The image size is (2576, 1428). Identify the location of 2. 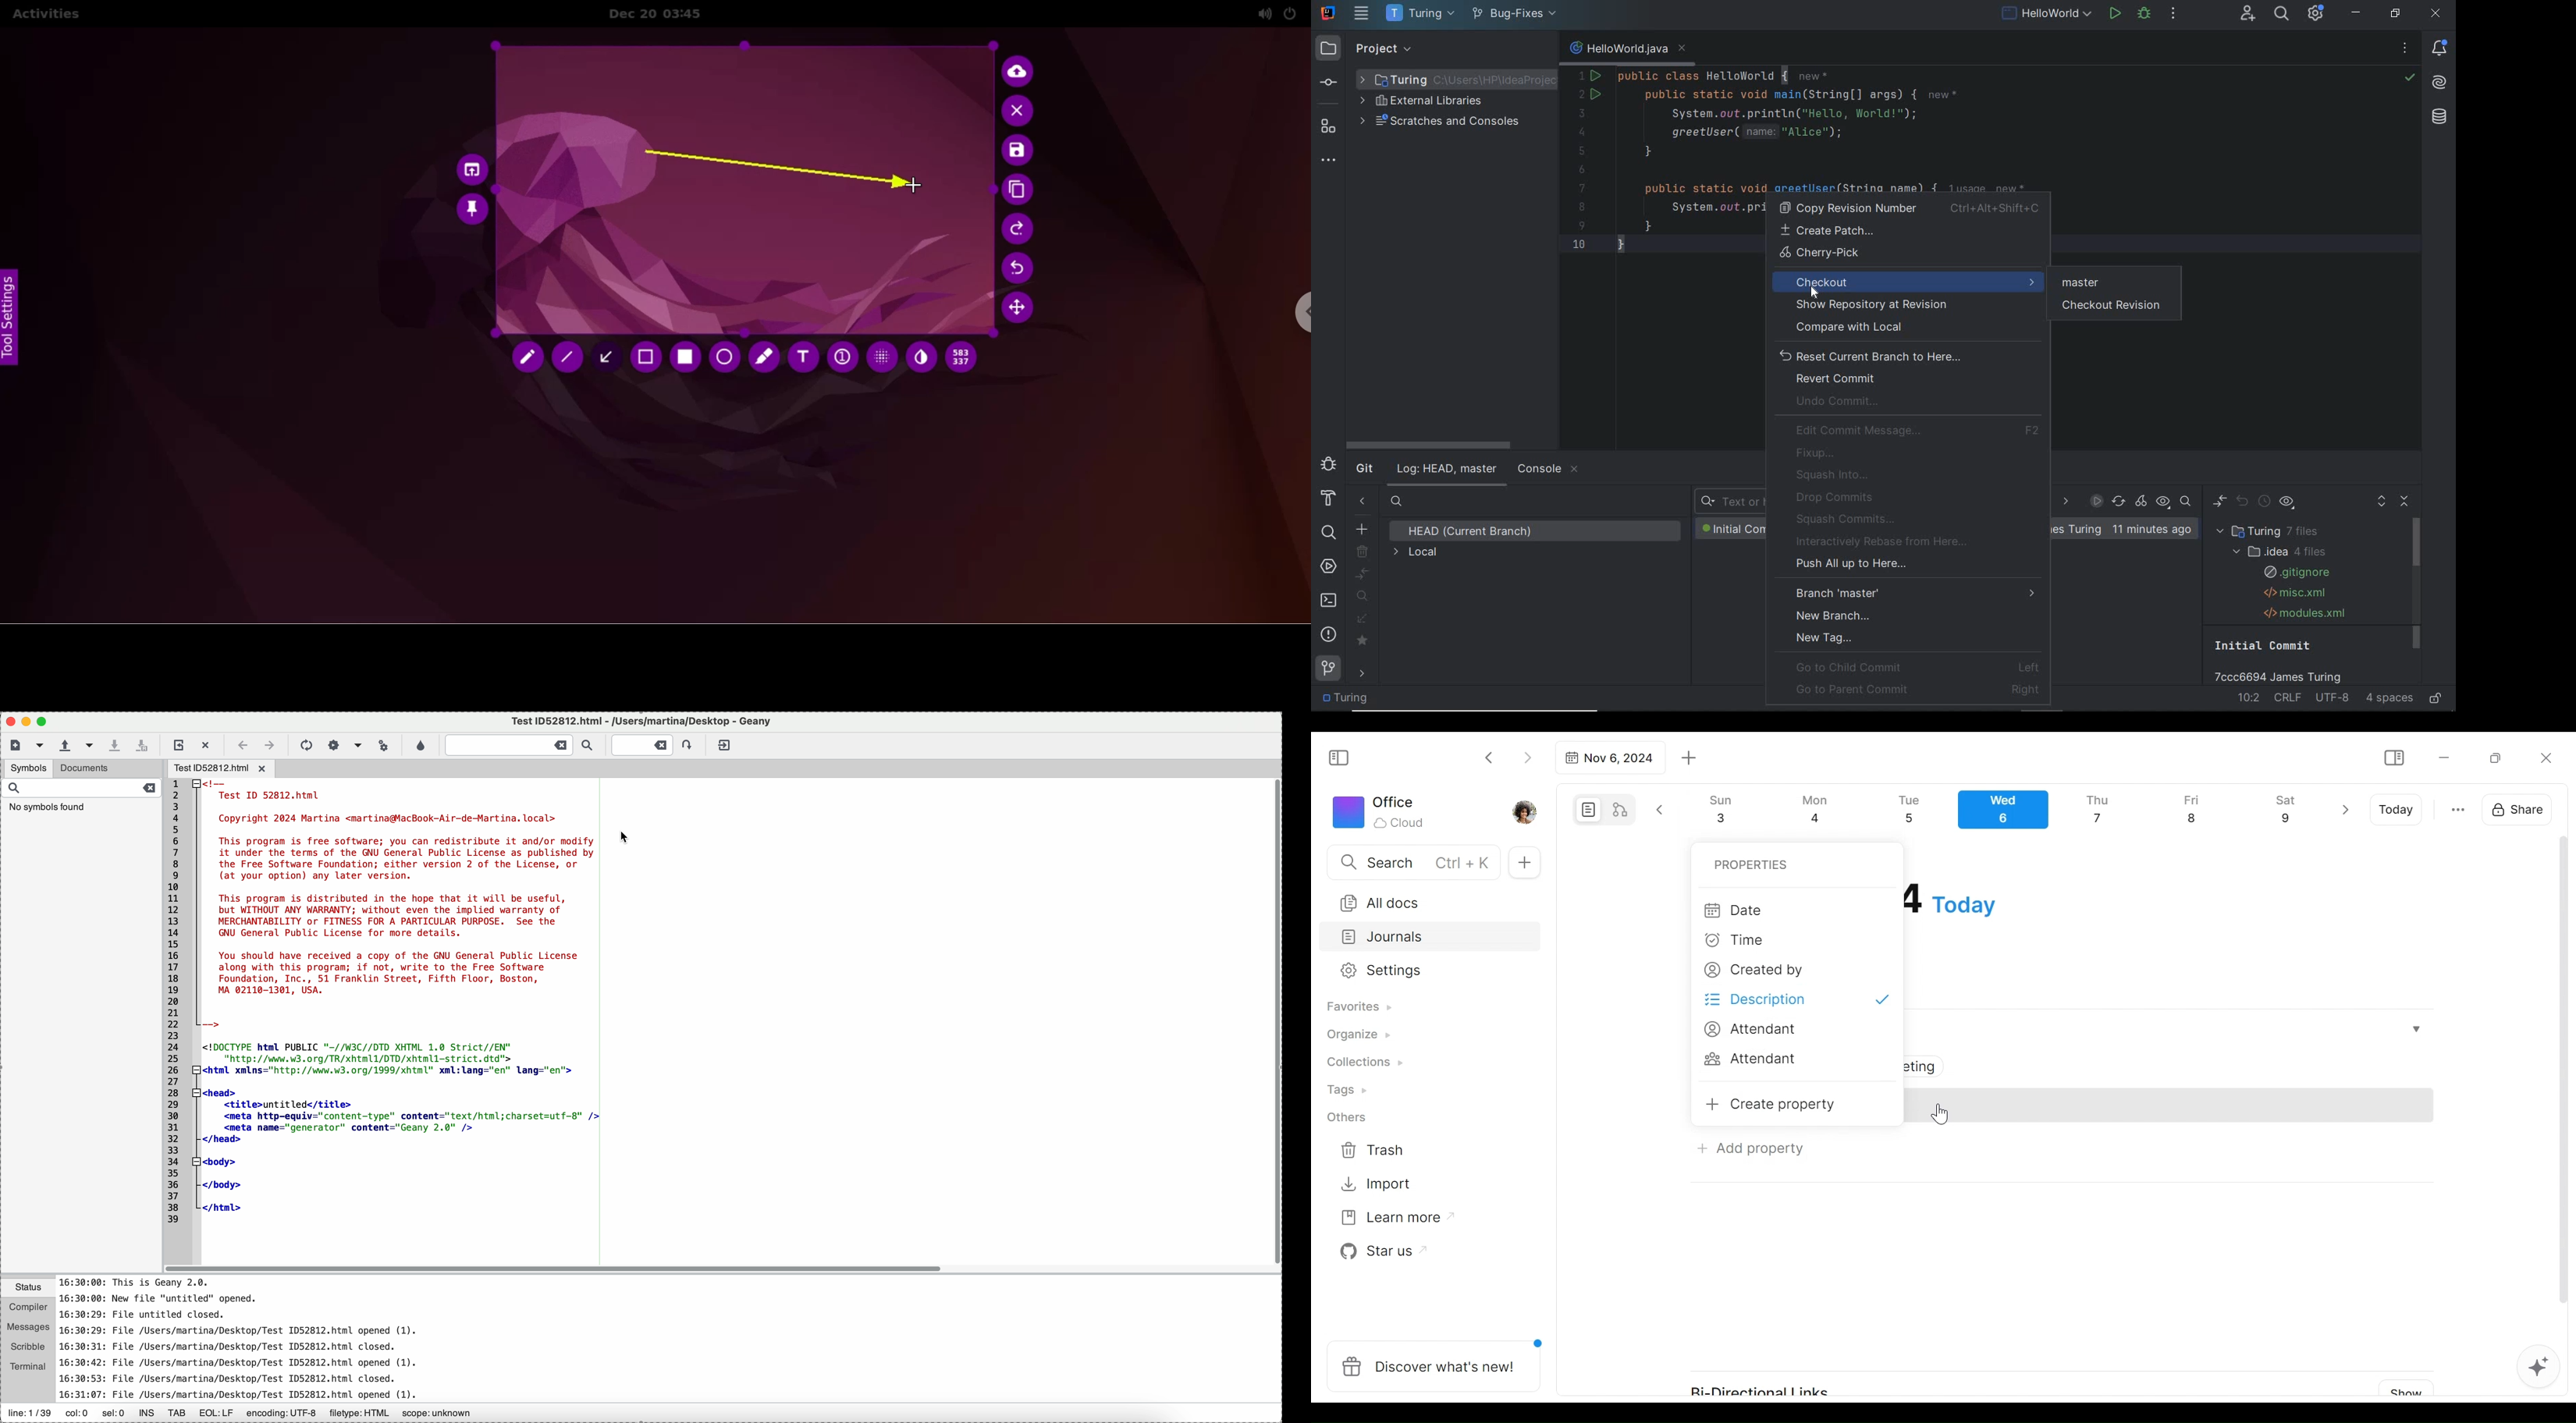
(1582, 95).